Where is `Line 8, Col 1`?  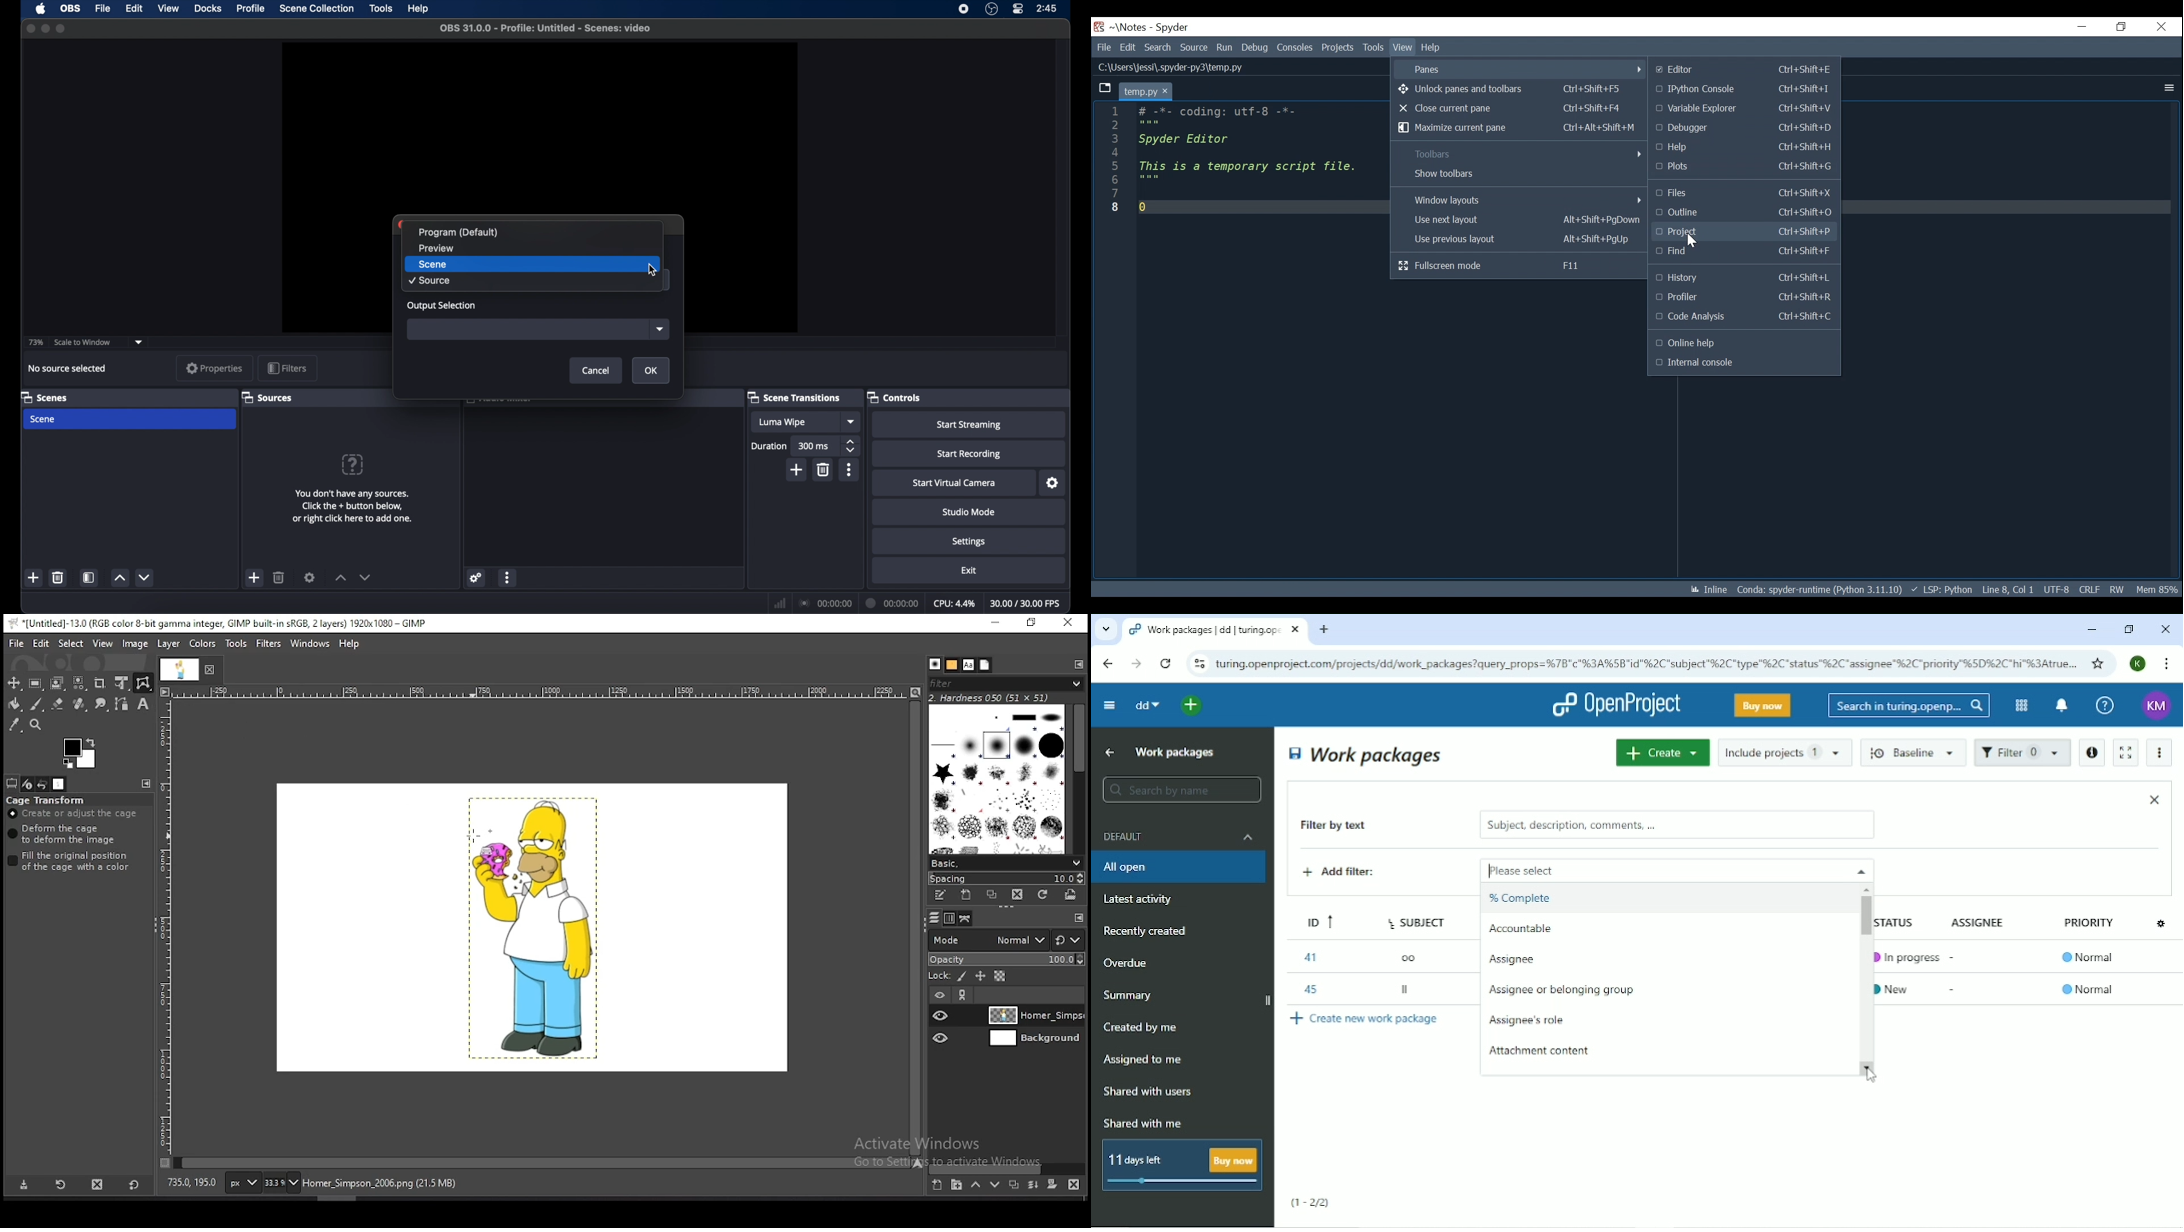 Line 8, Col 1 is located at coordinates (2007, 590).